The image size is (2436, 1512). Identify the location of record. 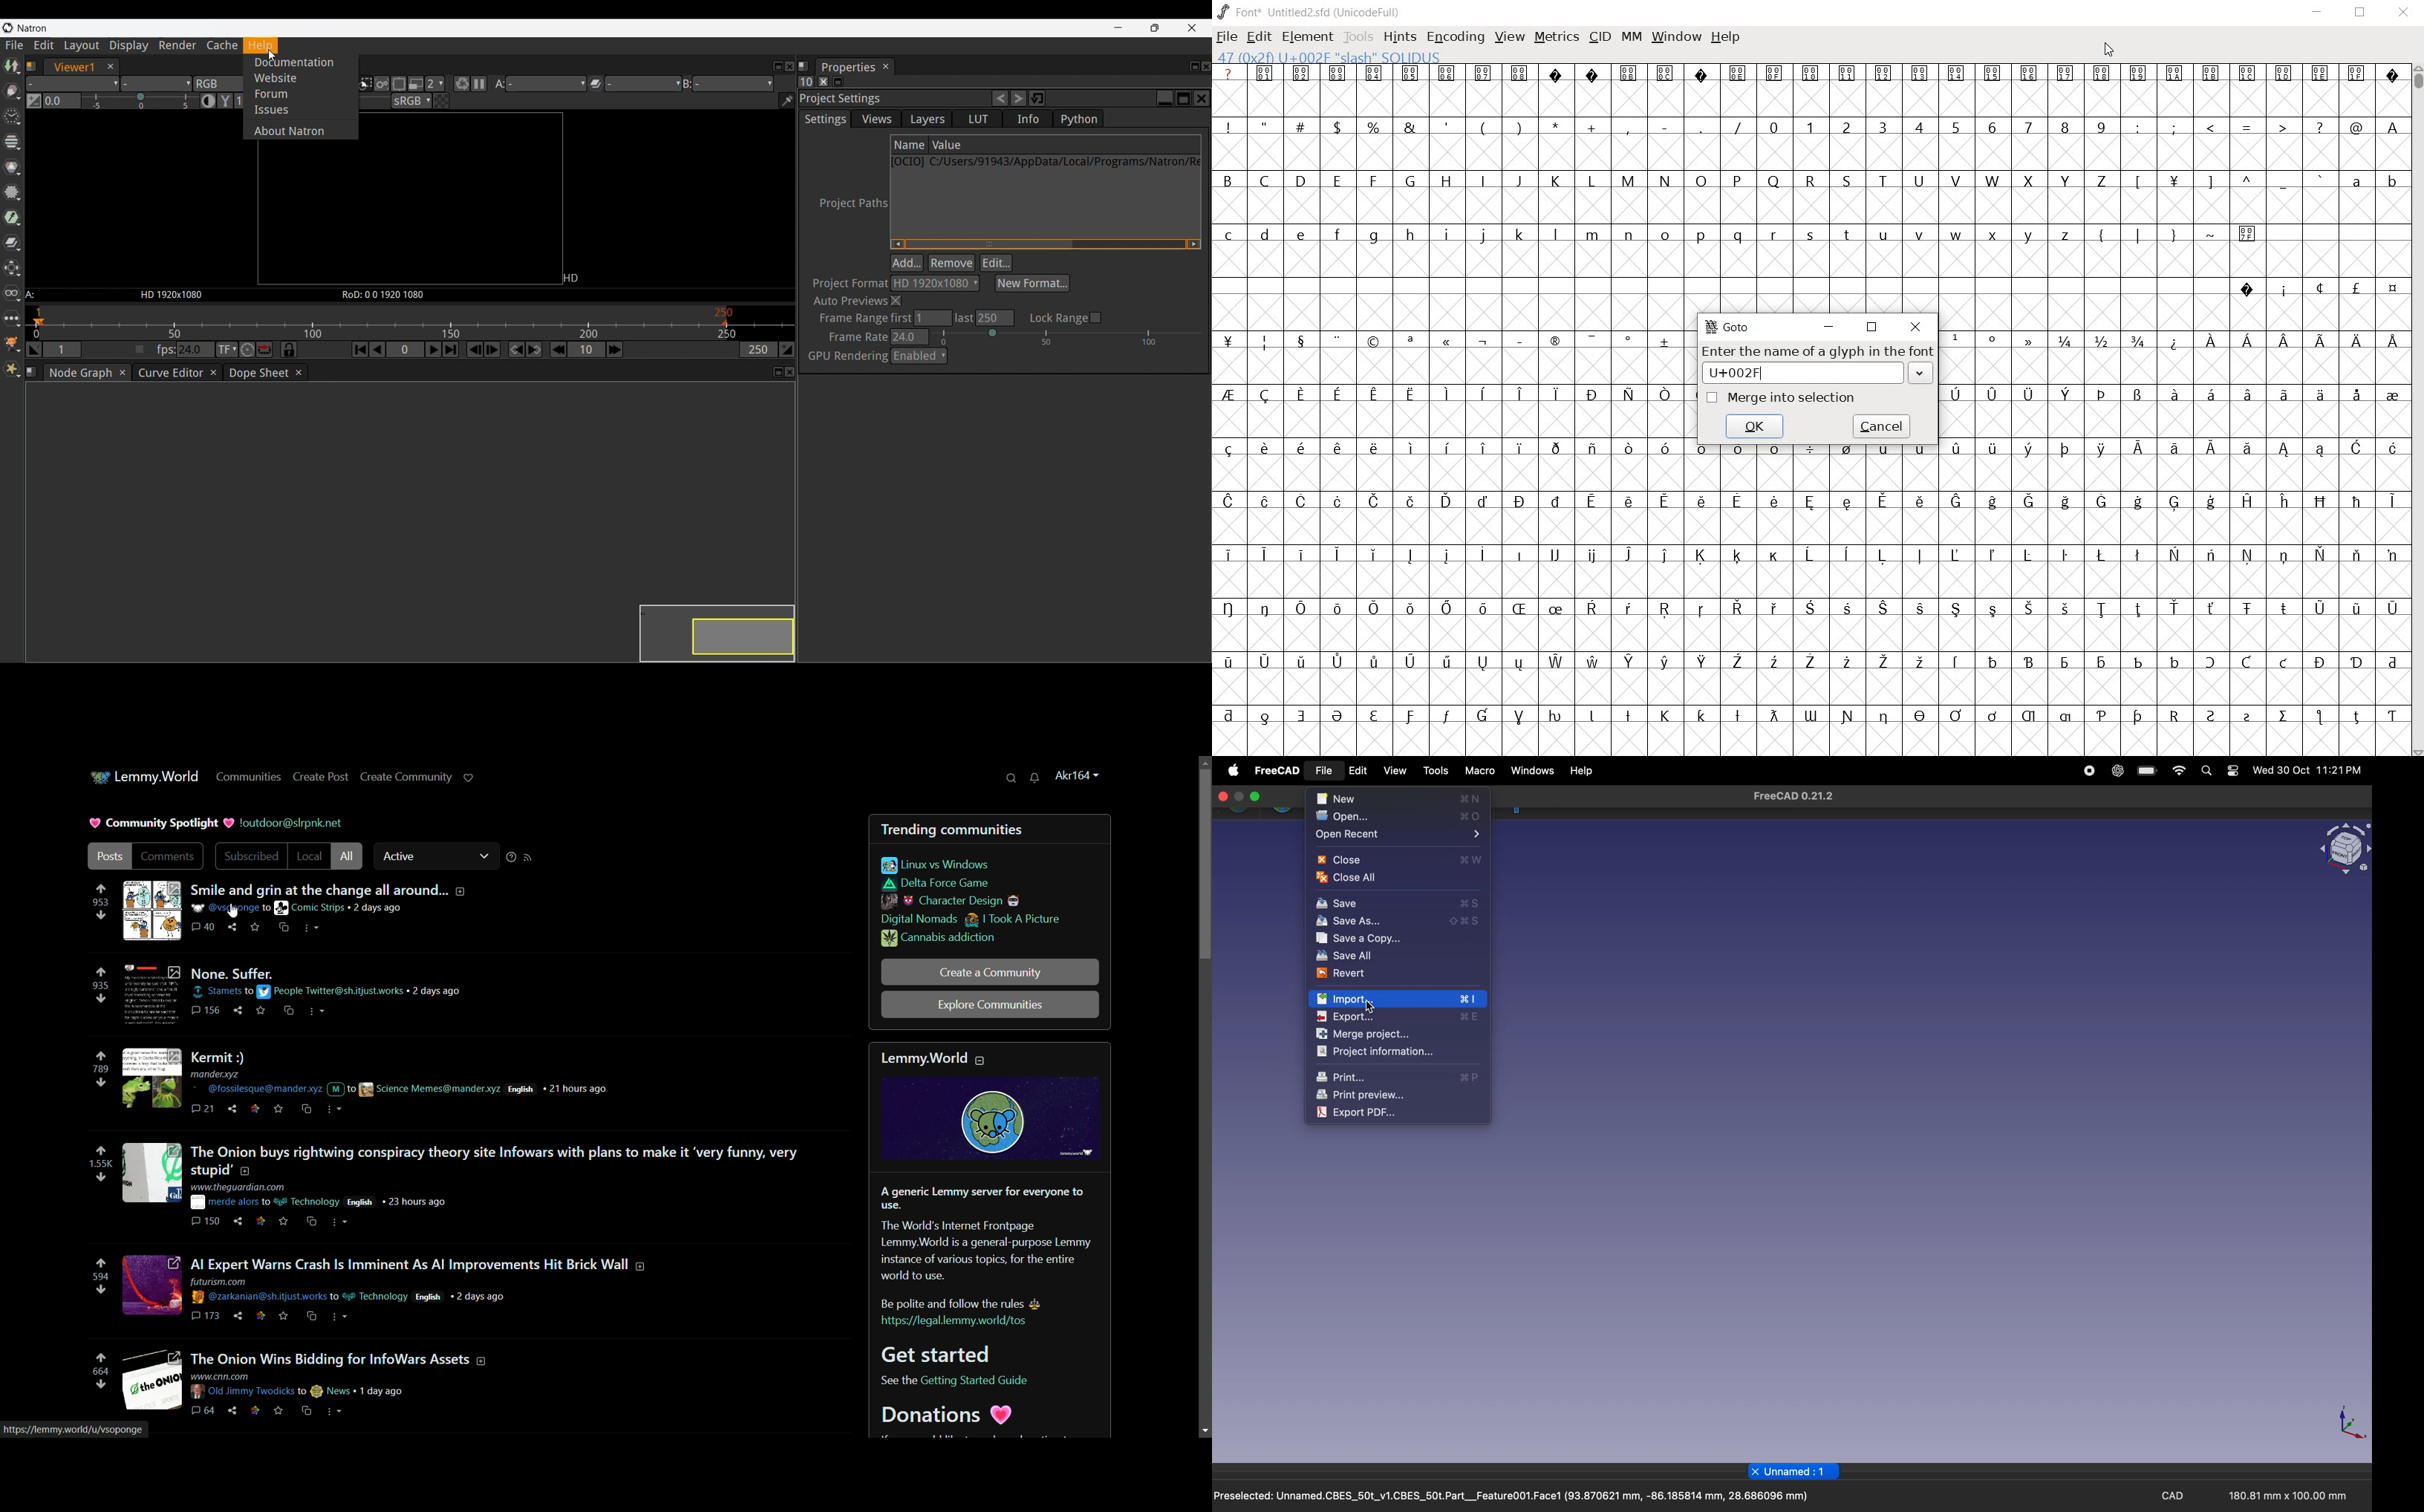
(2089, 771).